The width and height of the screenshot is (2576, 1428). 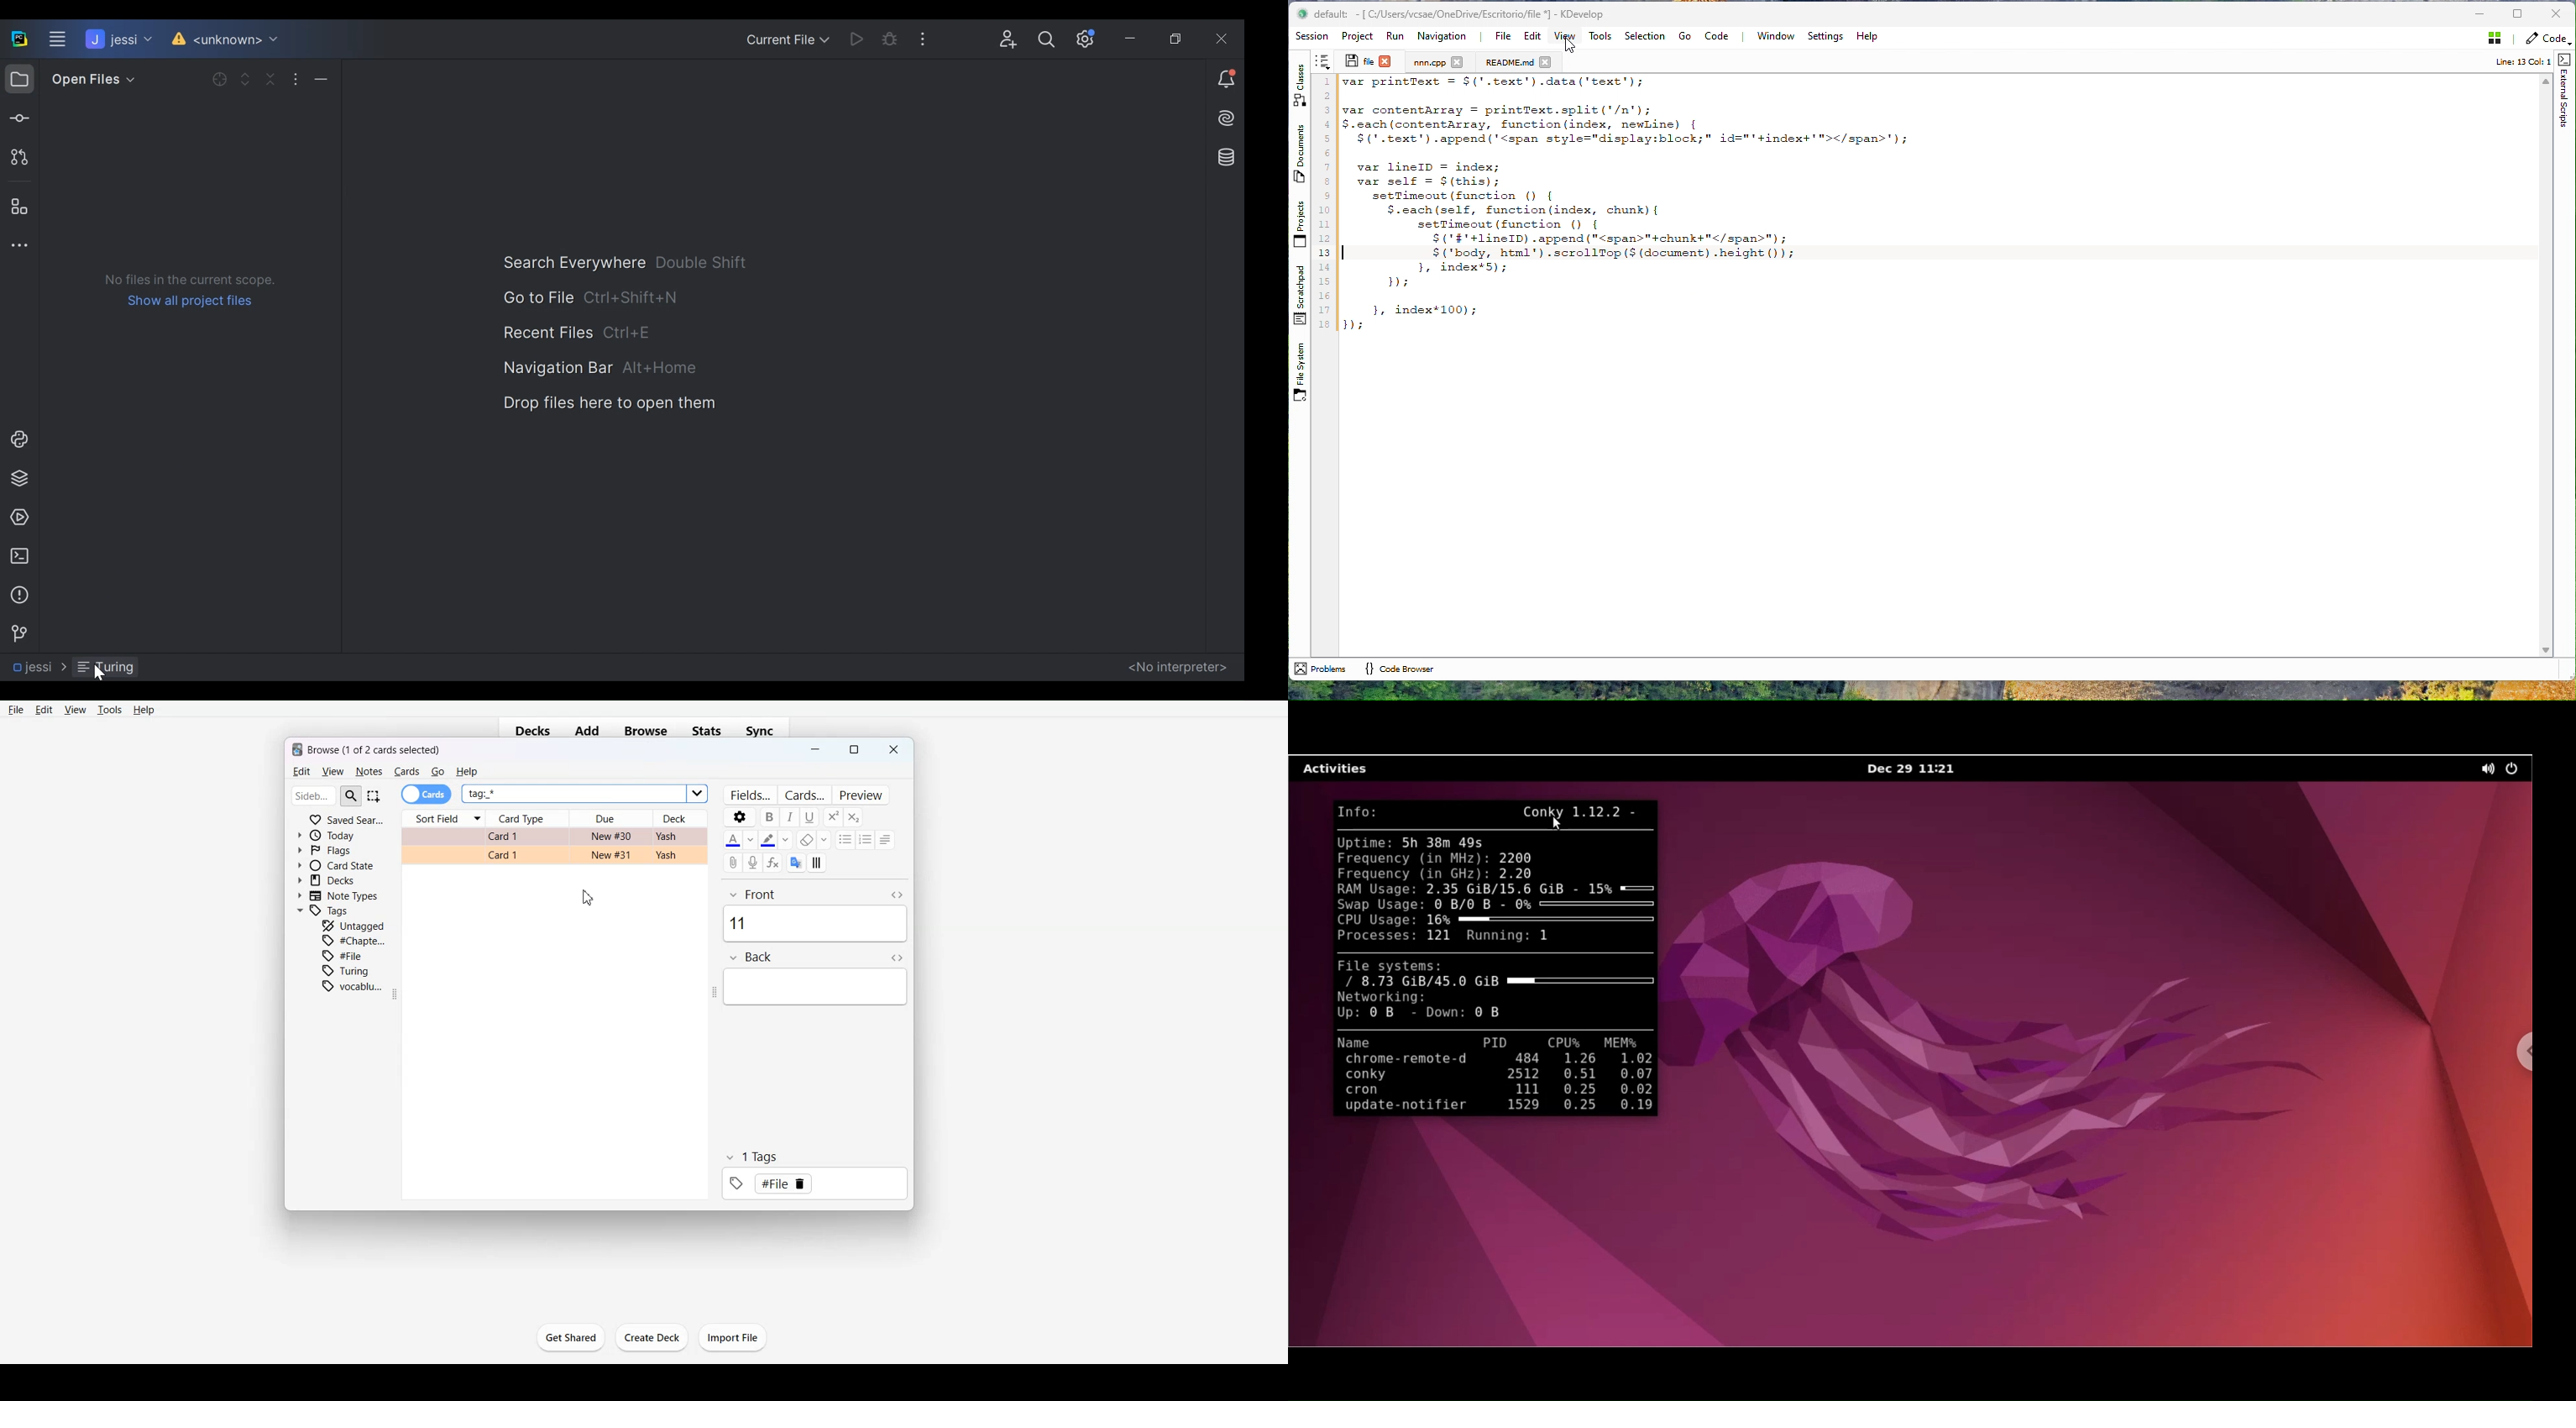 I want to click on Python Packages, so click(x=18, y=479).